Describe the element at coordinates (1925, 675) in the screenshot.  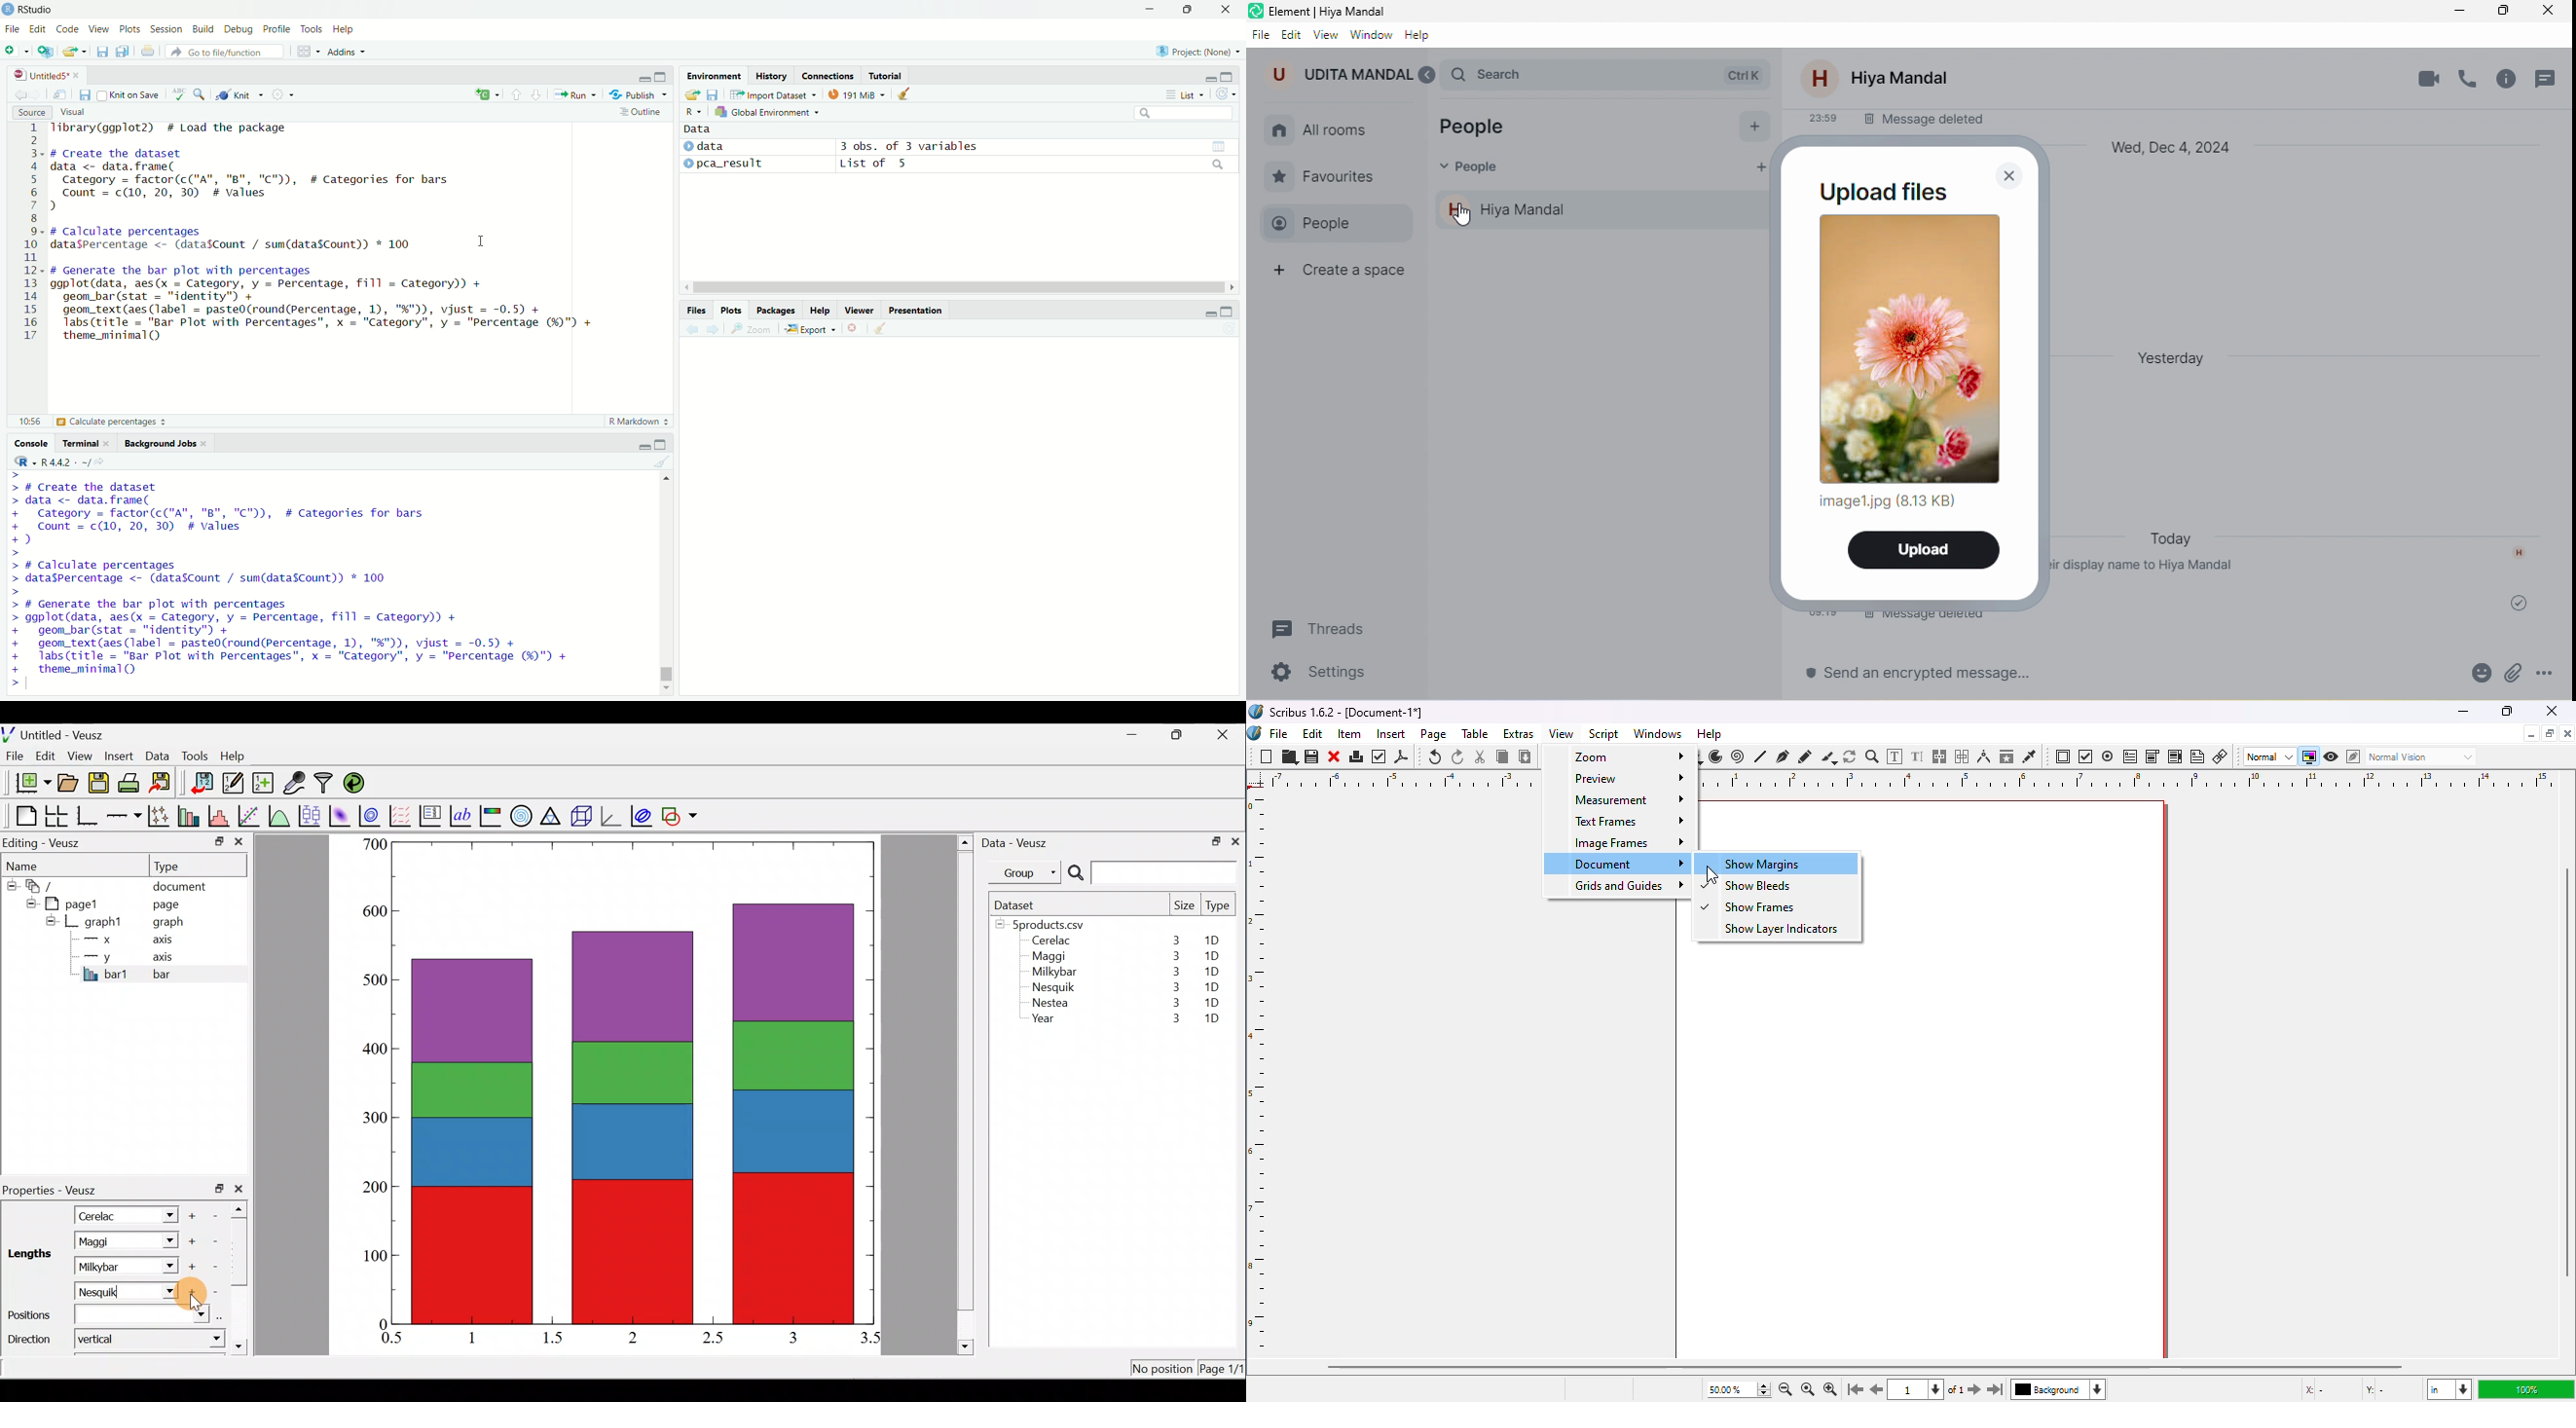
I see `send an encrypted message` at that location.